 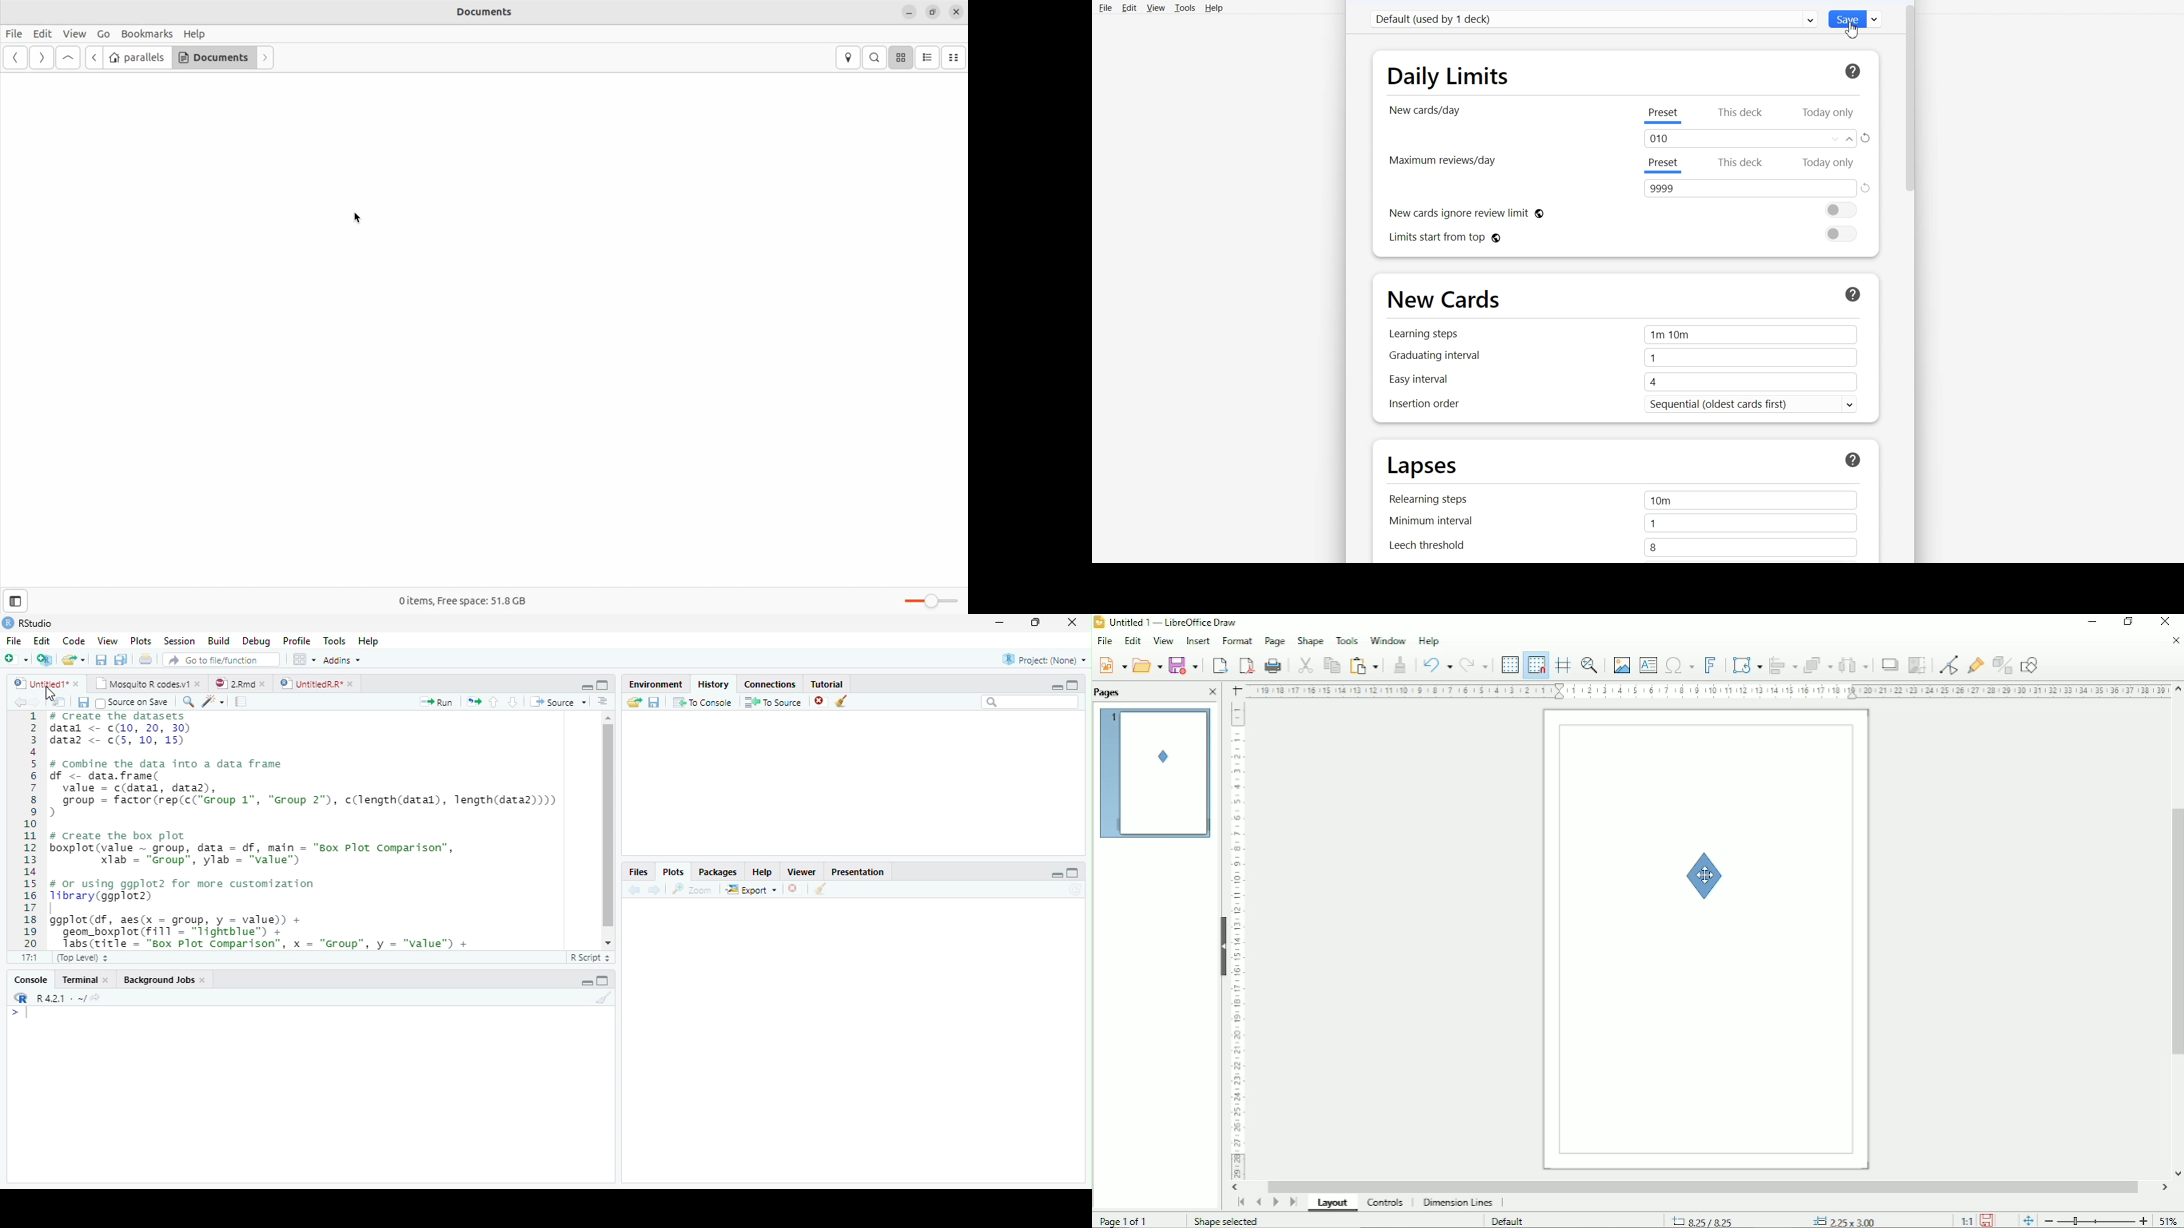 What do you see at coordinates (203, 980) in the screenshot?
I see `close` at bounding box center [203, 980].